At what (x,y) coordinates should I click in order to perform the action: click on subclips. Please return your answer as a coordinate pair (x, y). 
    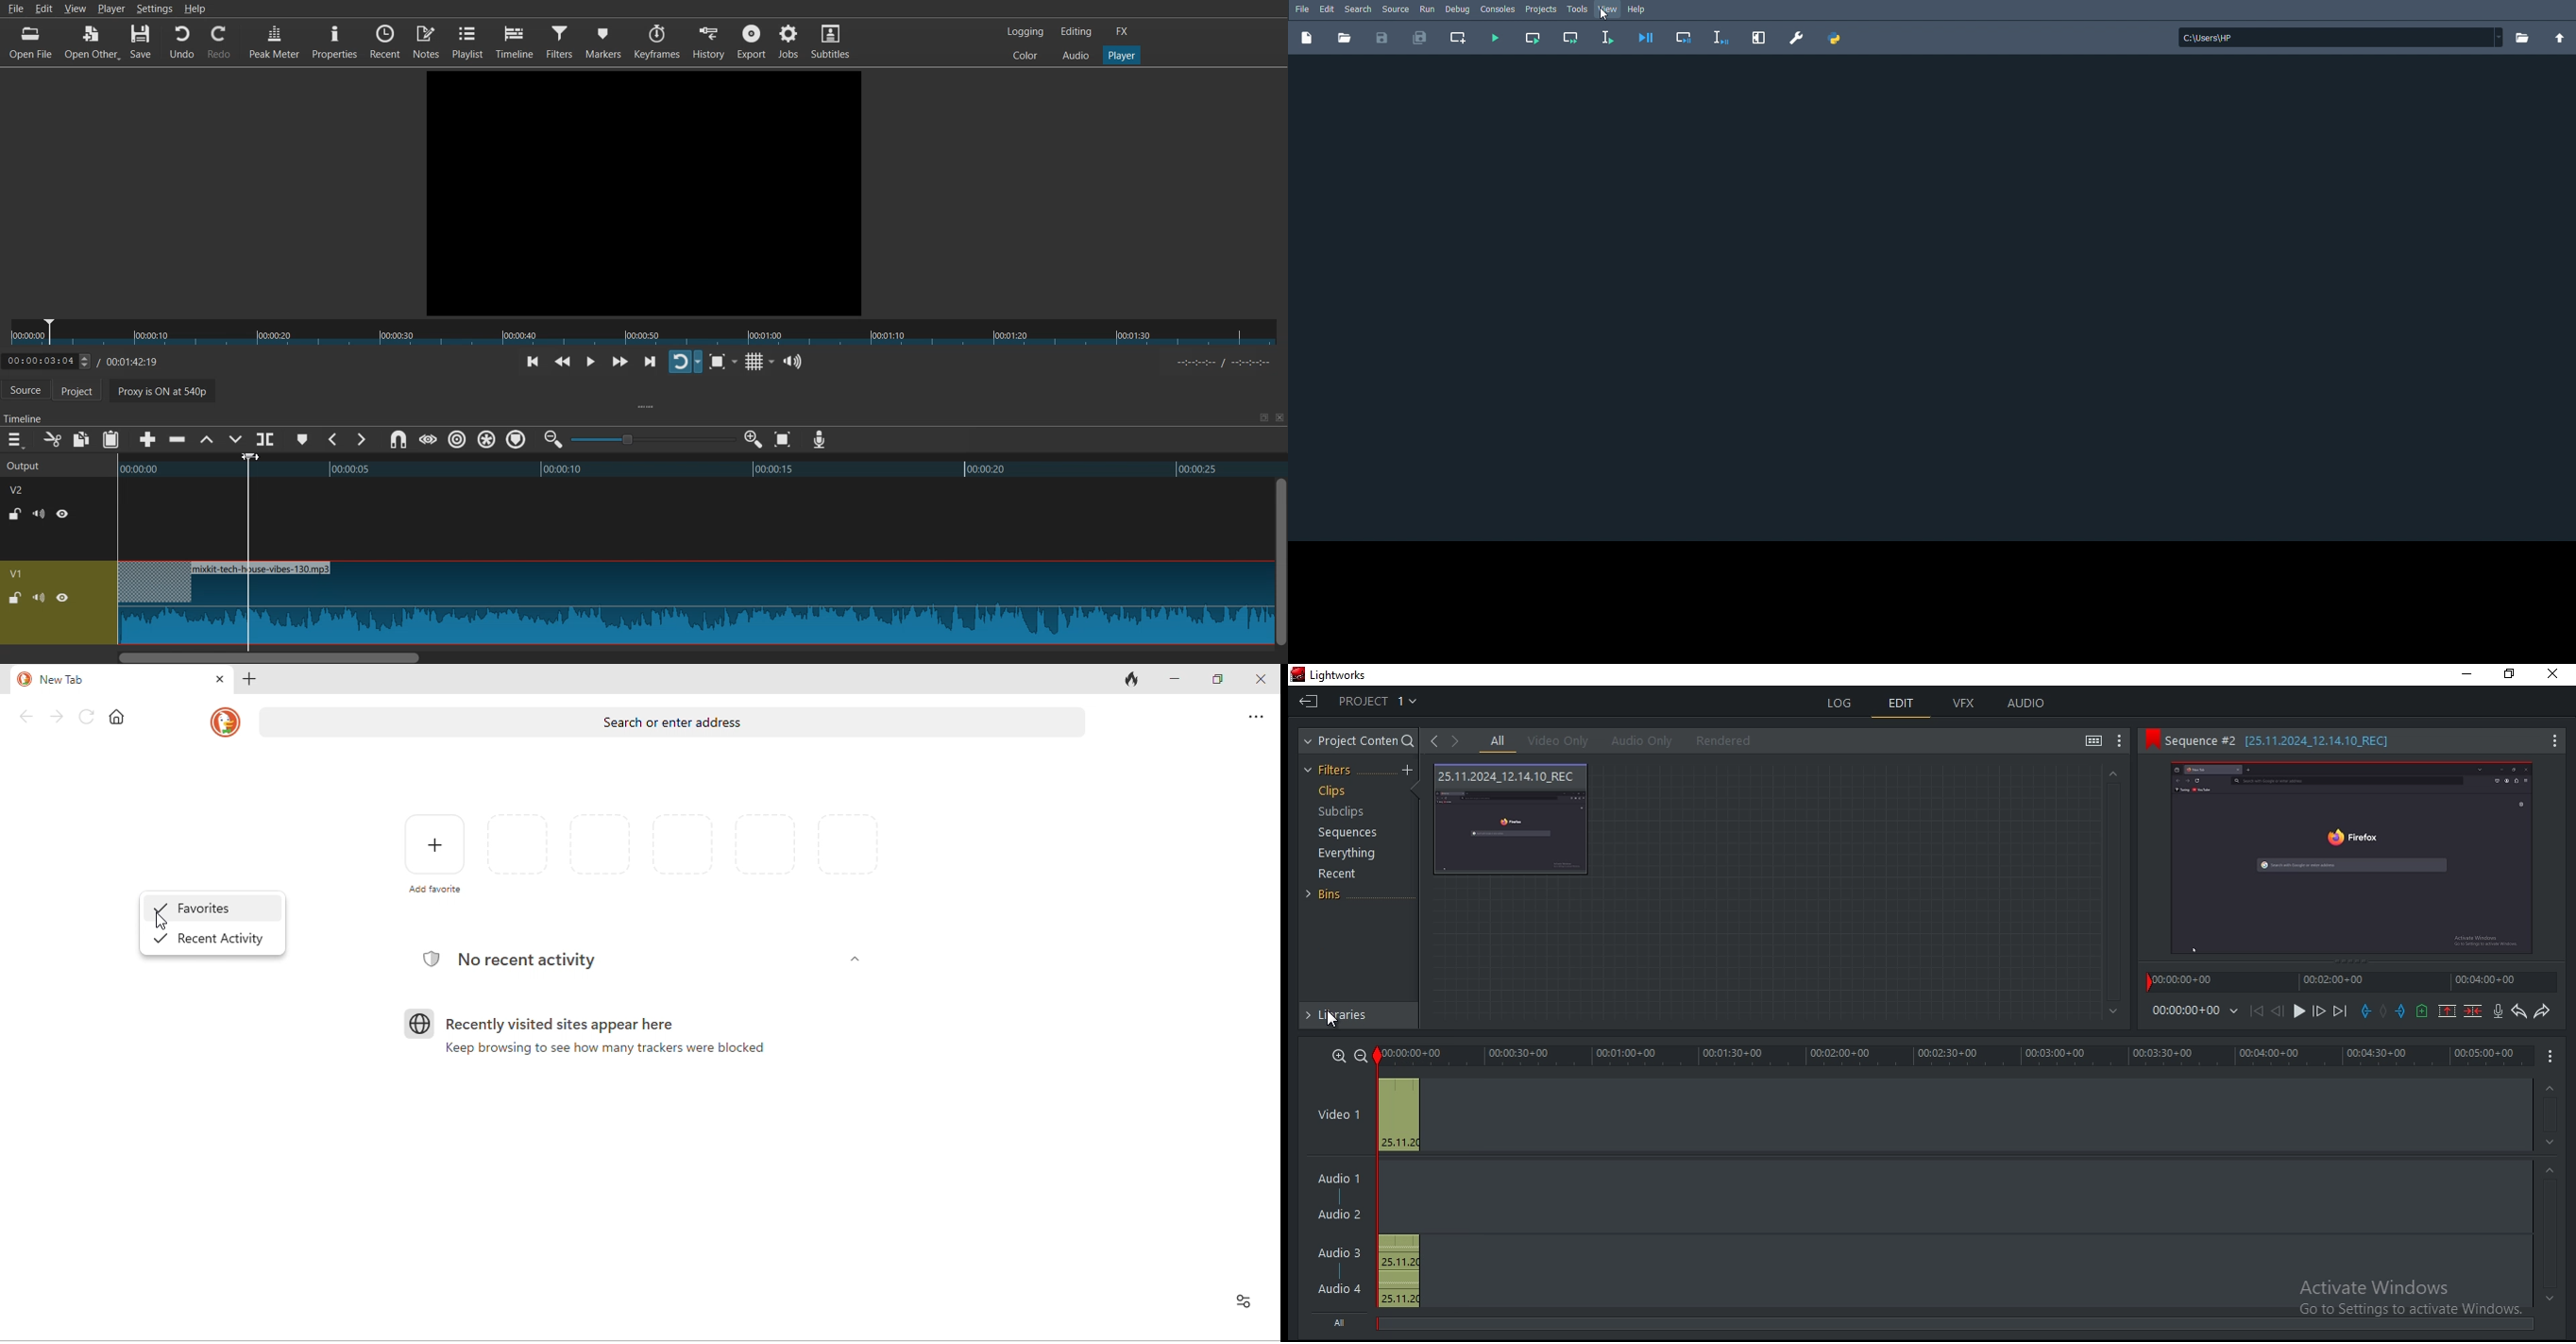
    Looking at the image, I should click on (1340, 813).